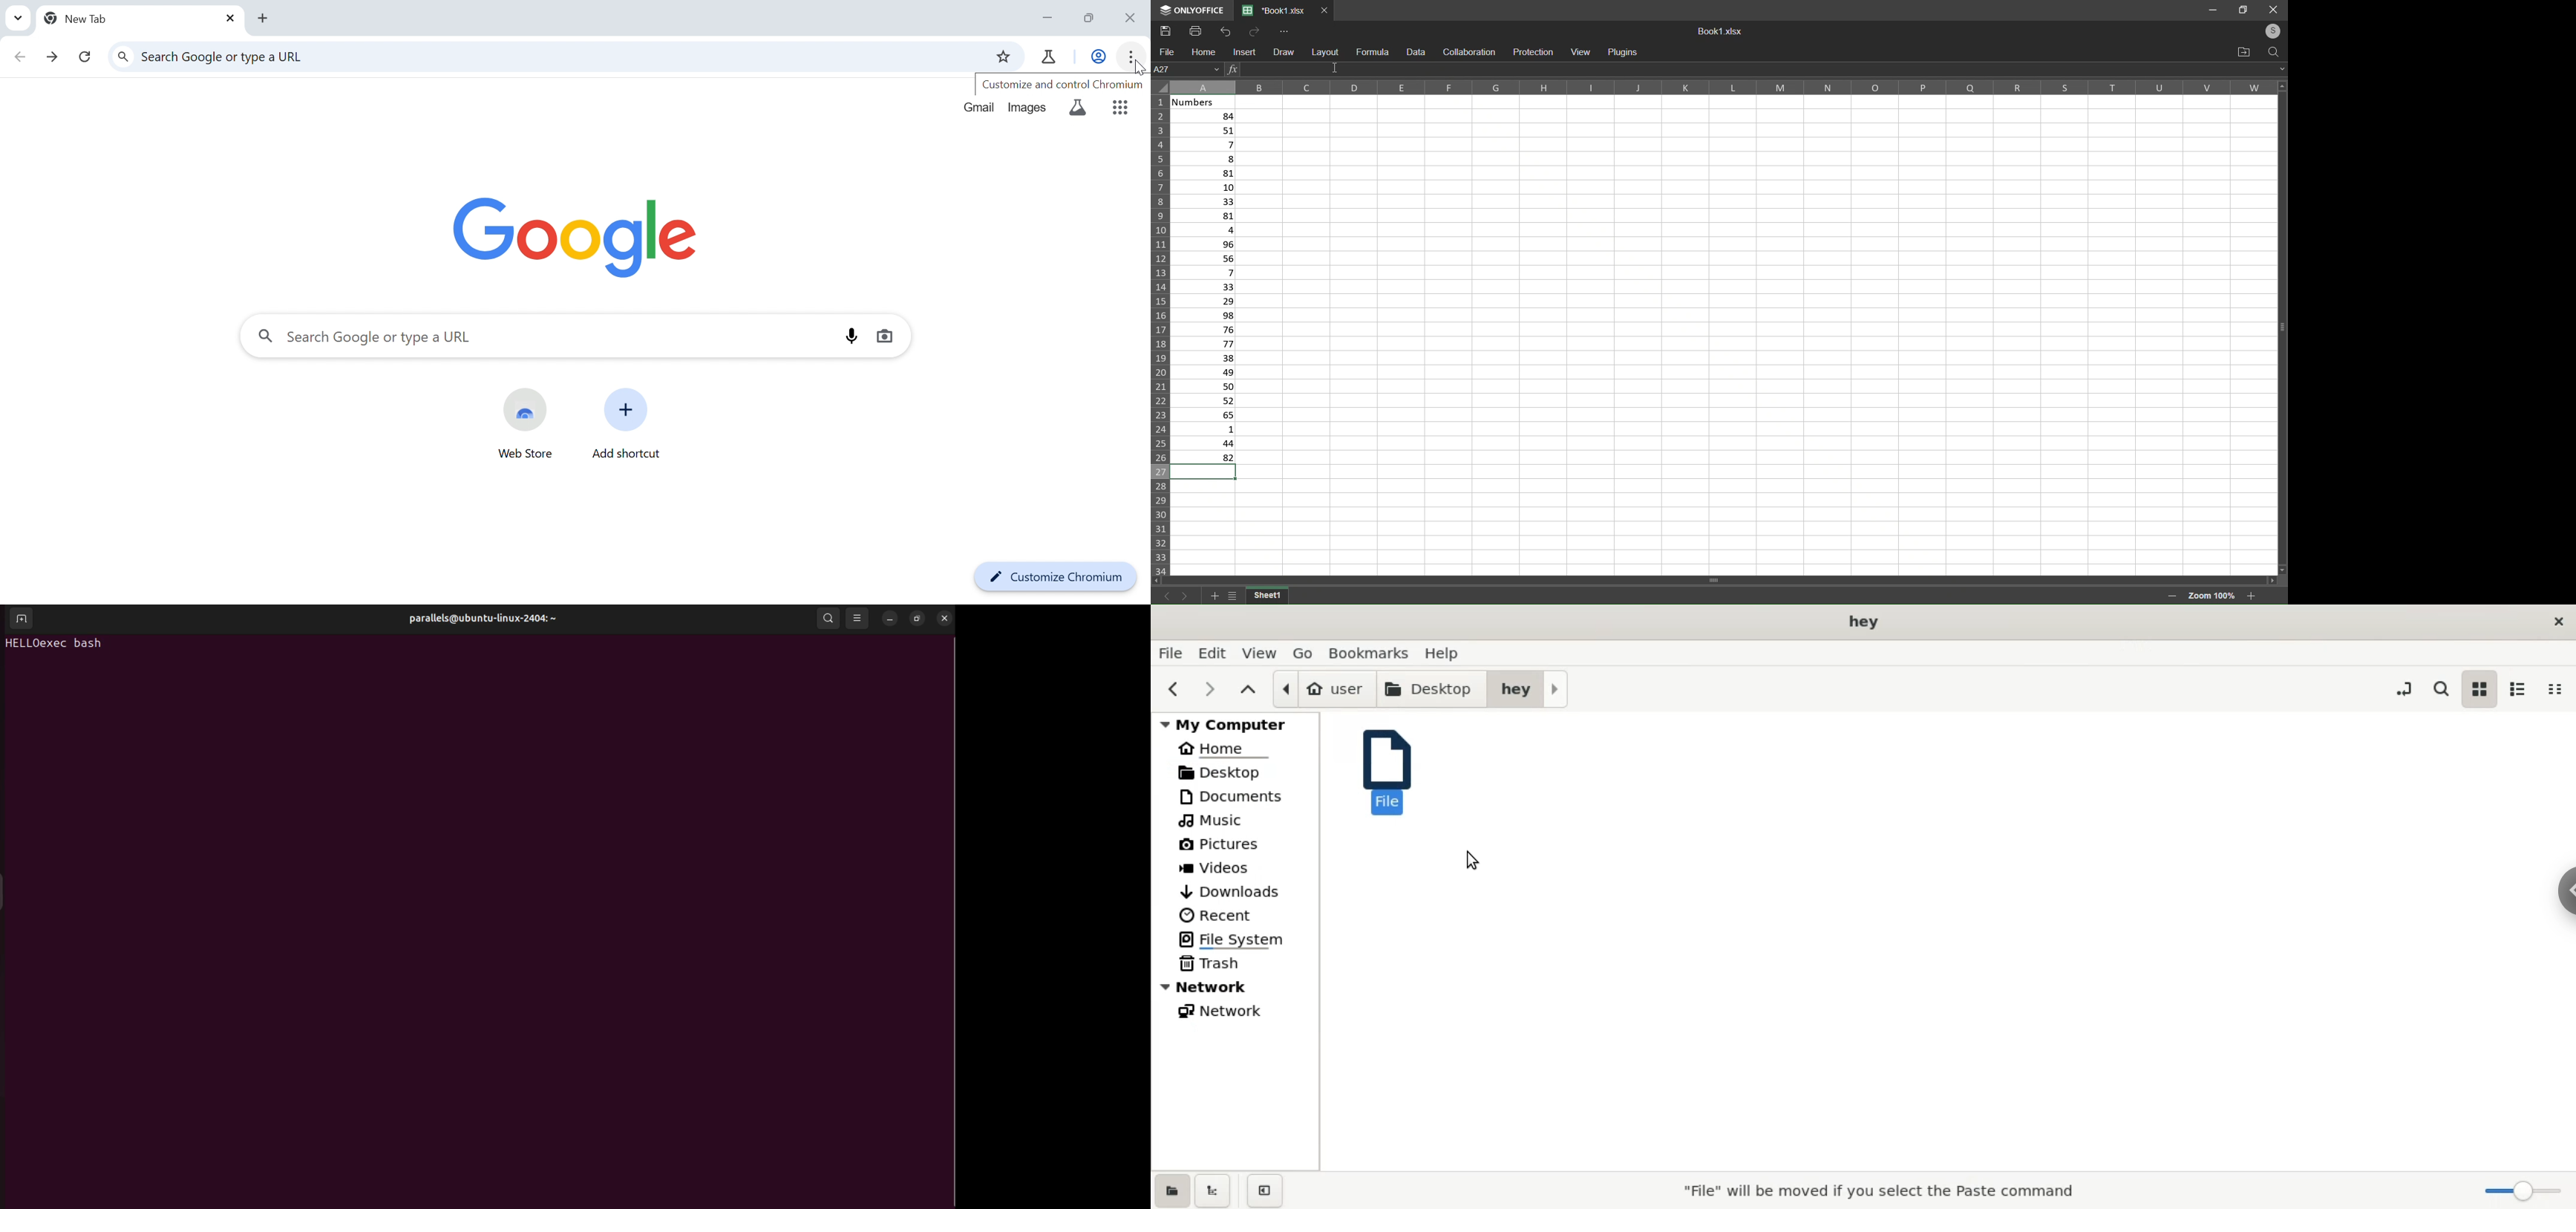 Image resolution: width=2576 pixels, height=1232 pixels. I want to click on collaboration, so click(1471, 52).